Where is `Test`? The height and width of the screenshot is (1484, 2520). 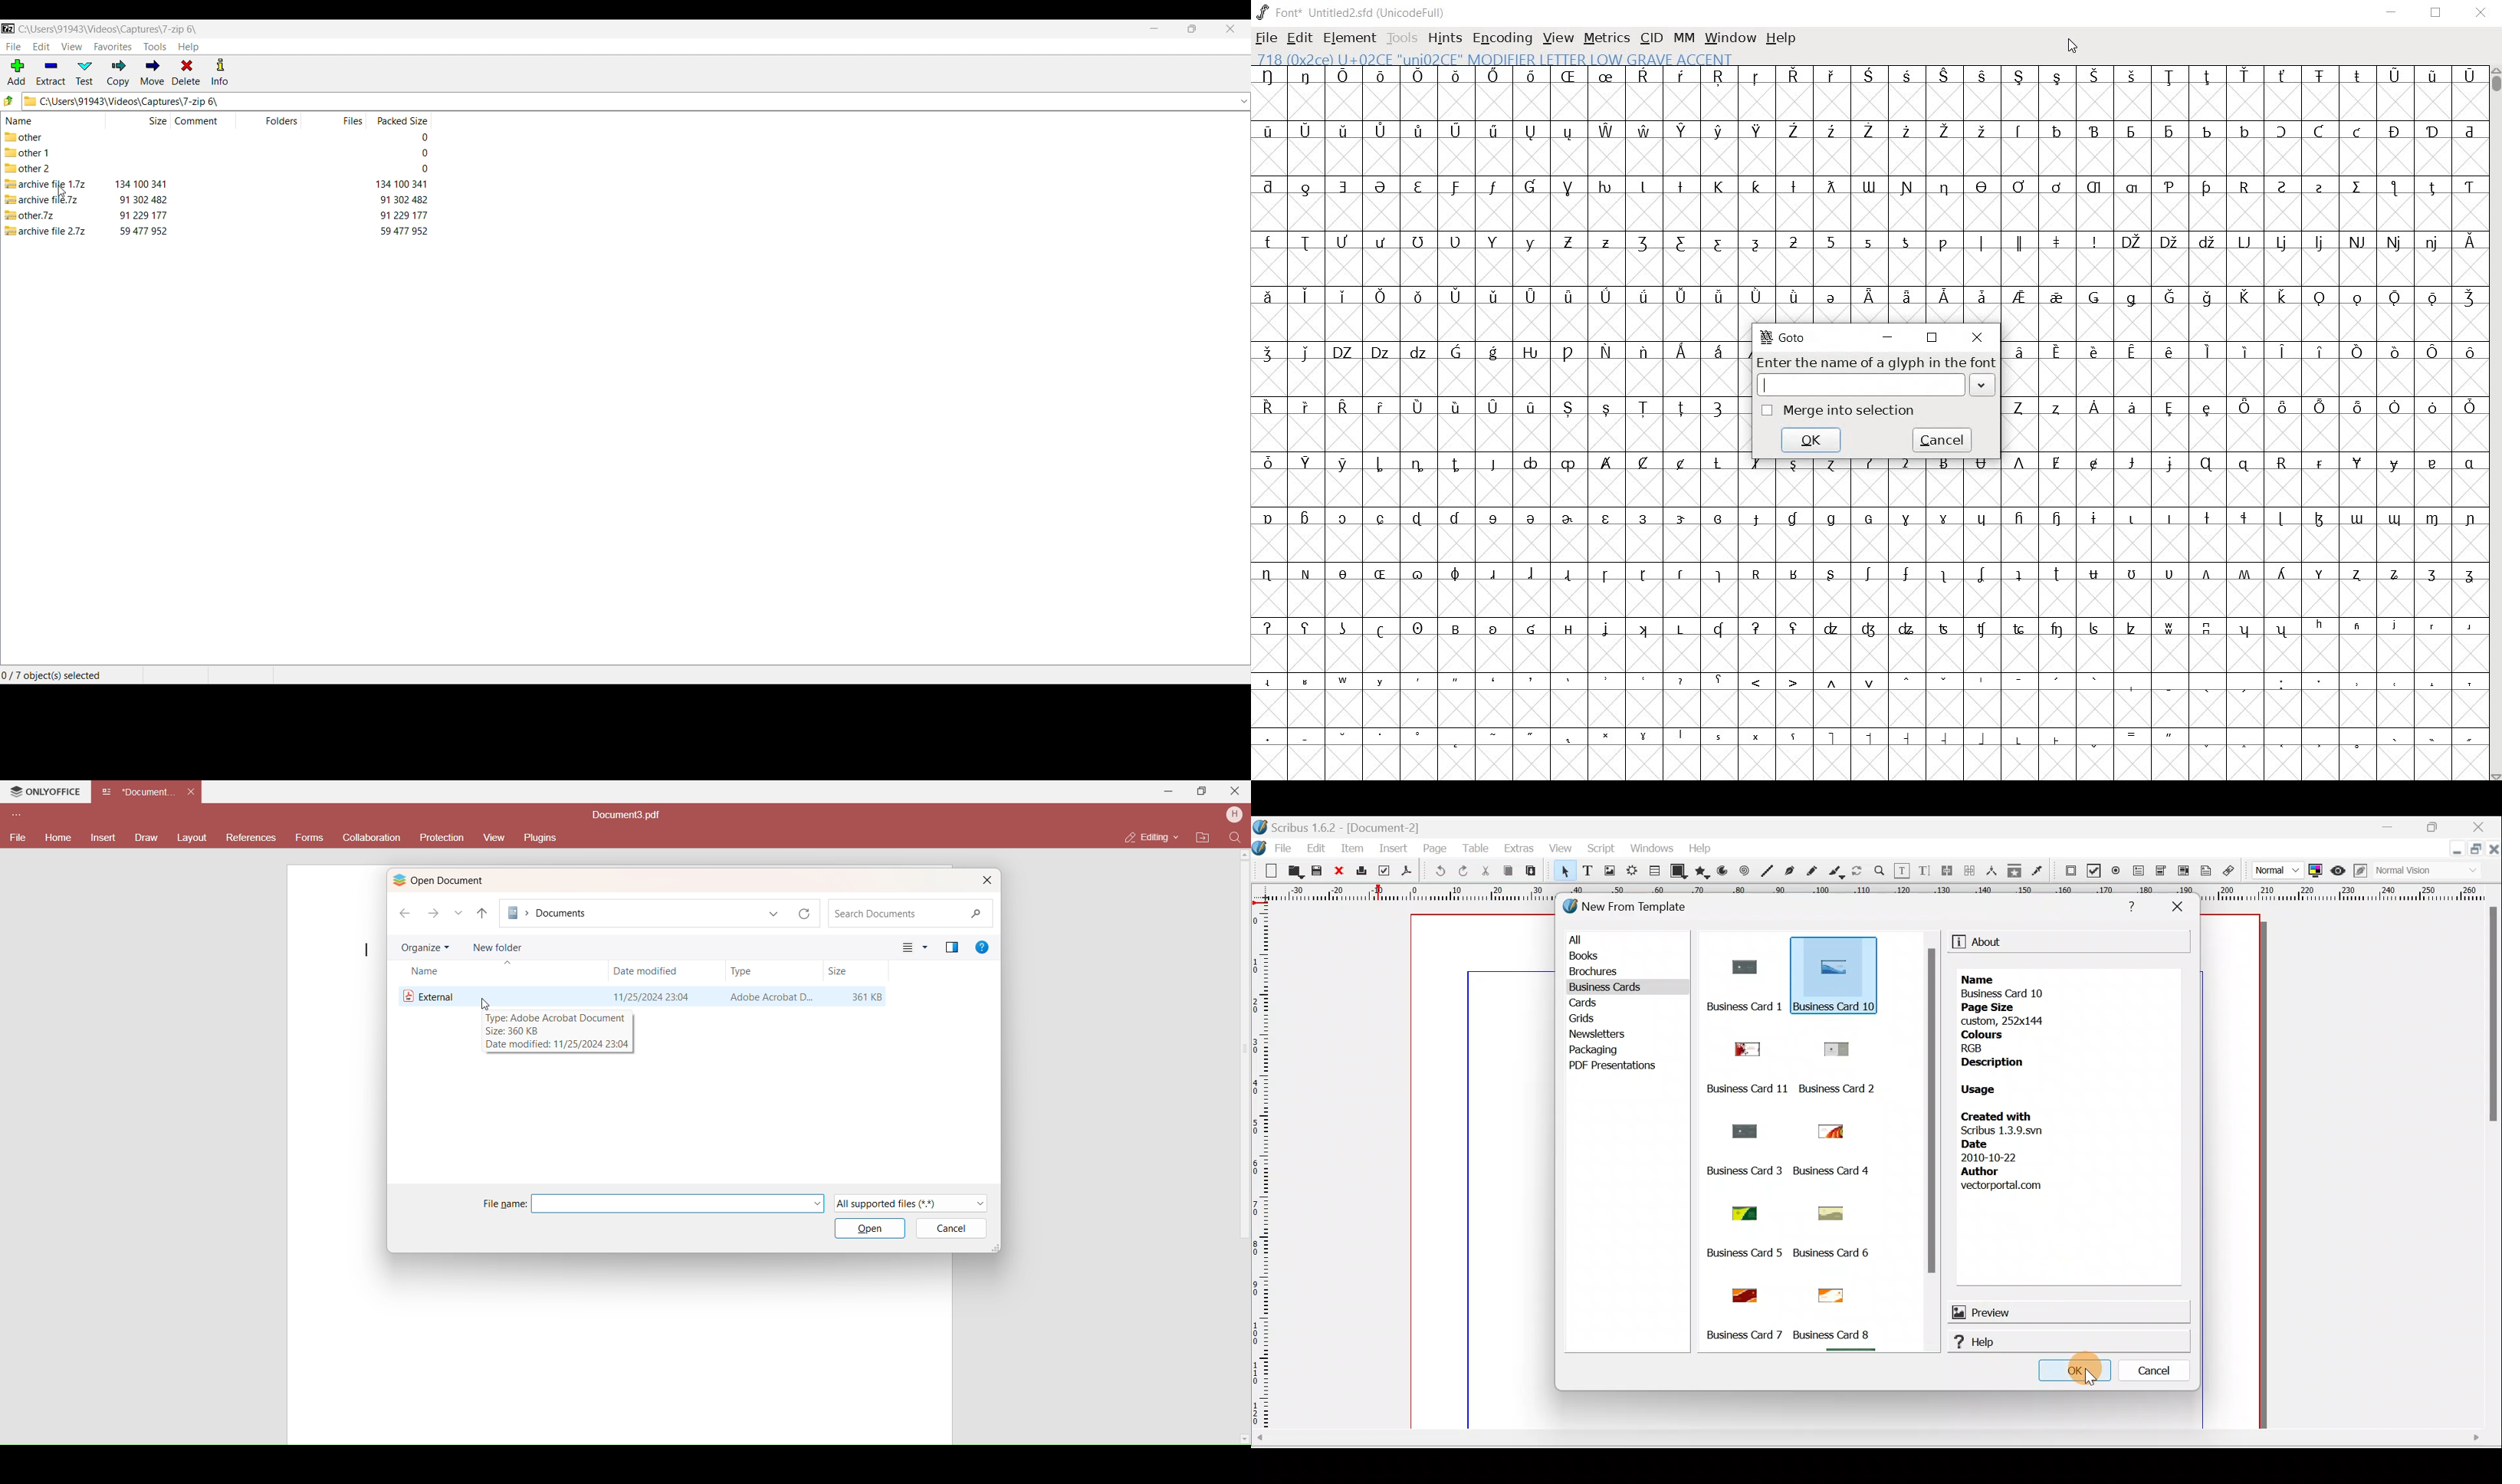
Test is located at coordinates (85, 73).